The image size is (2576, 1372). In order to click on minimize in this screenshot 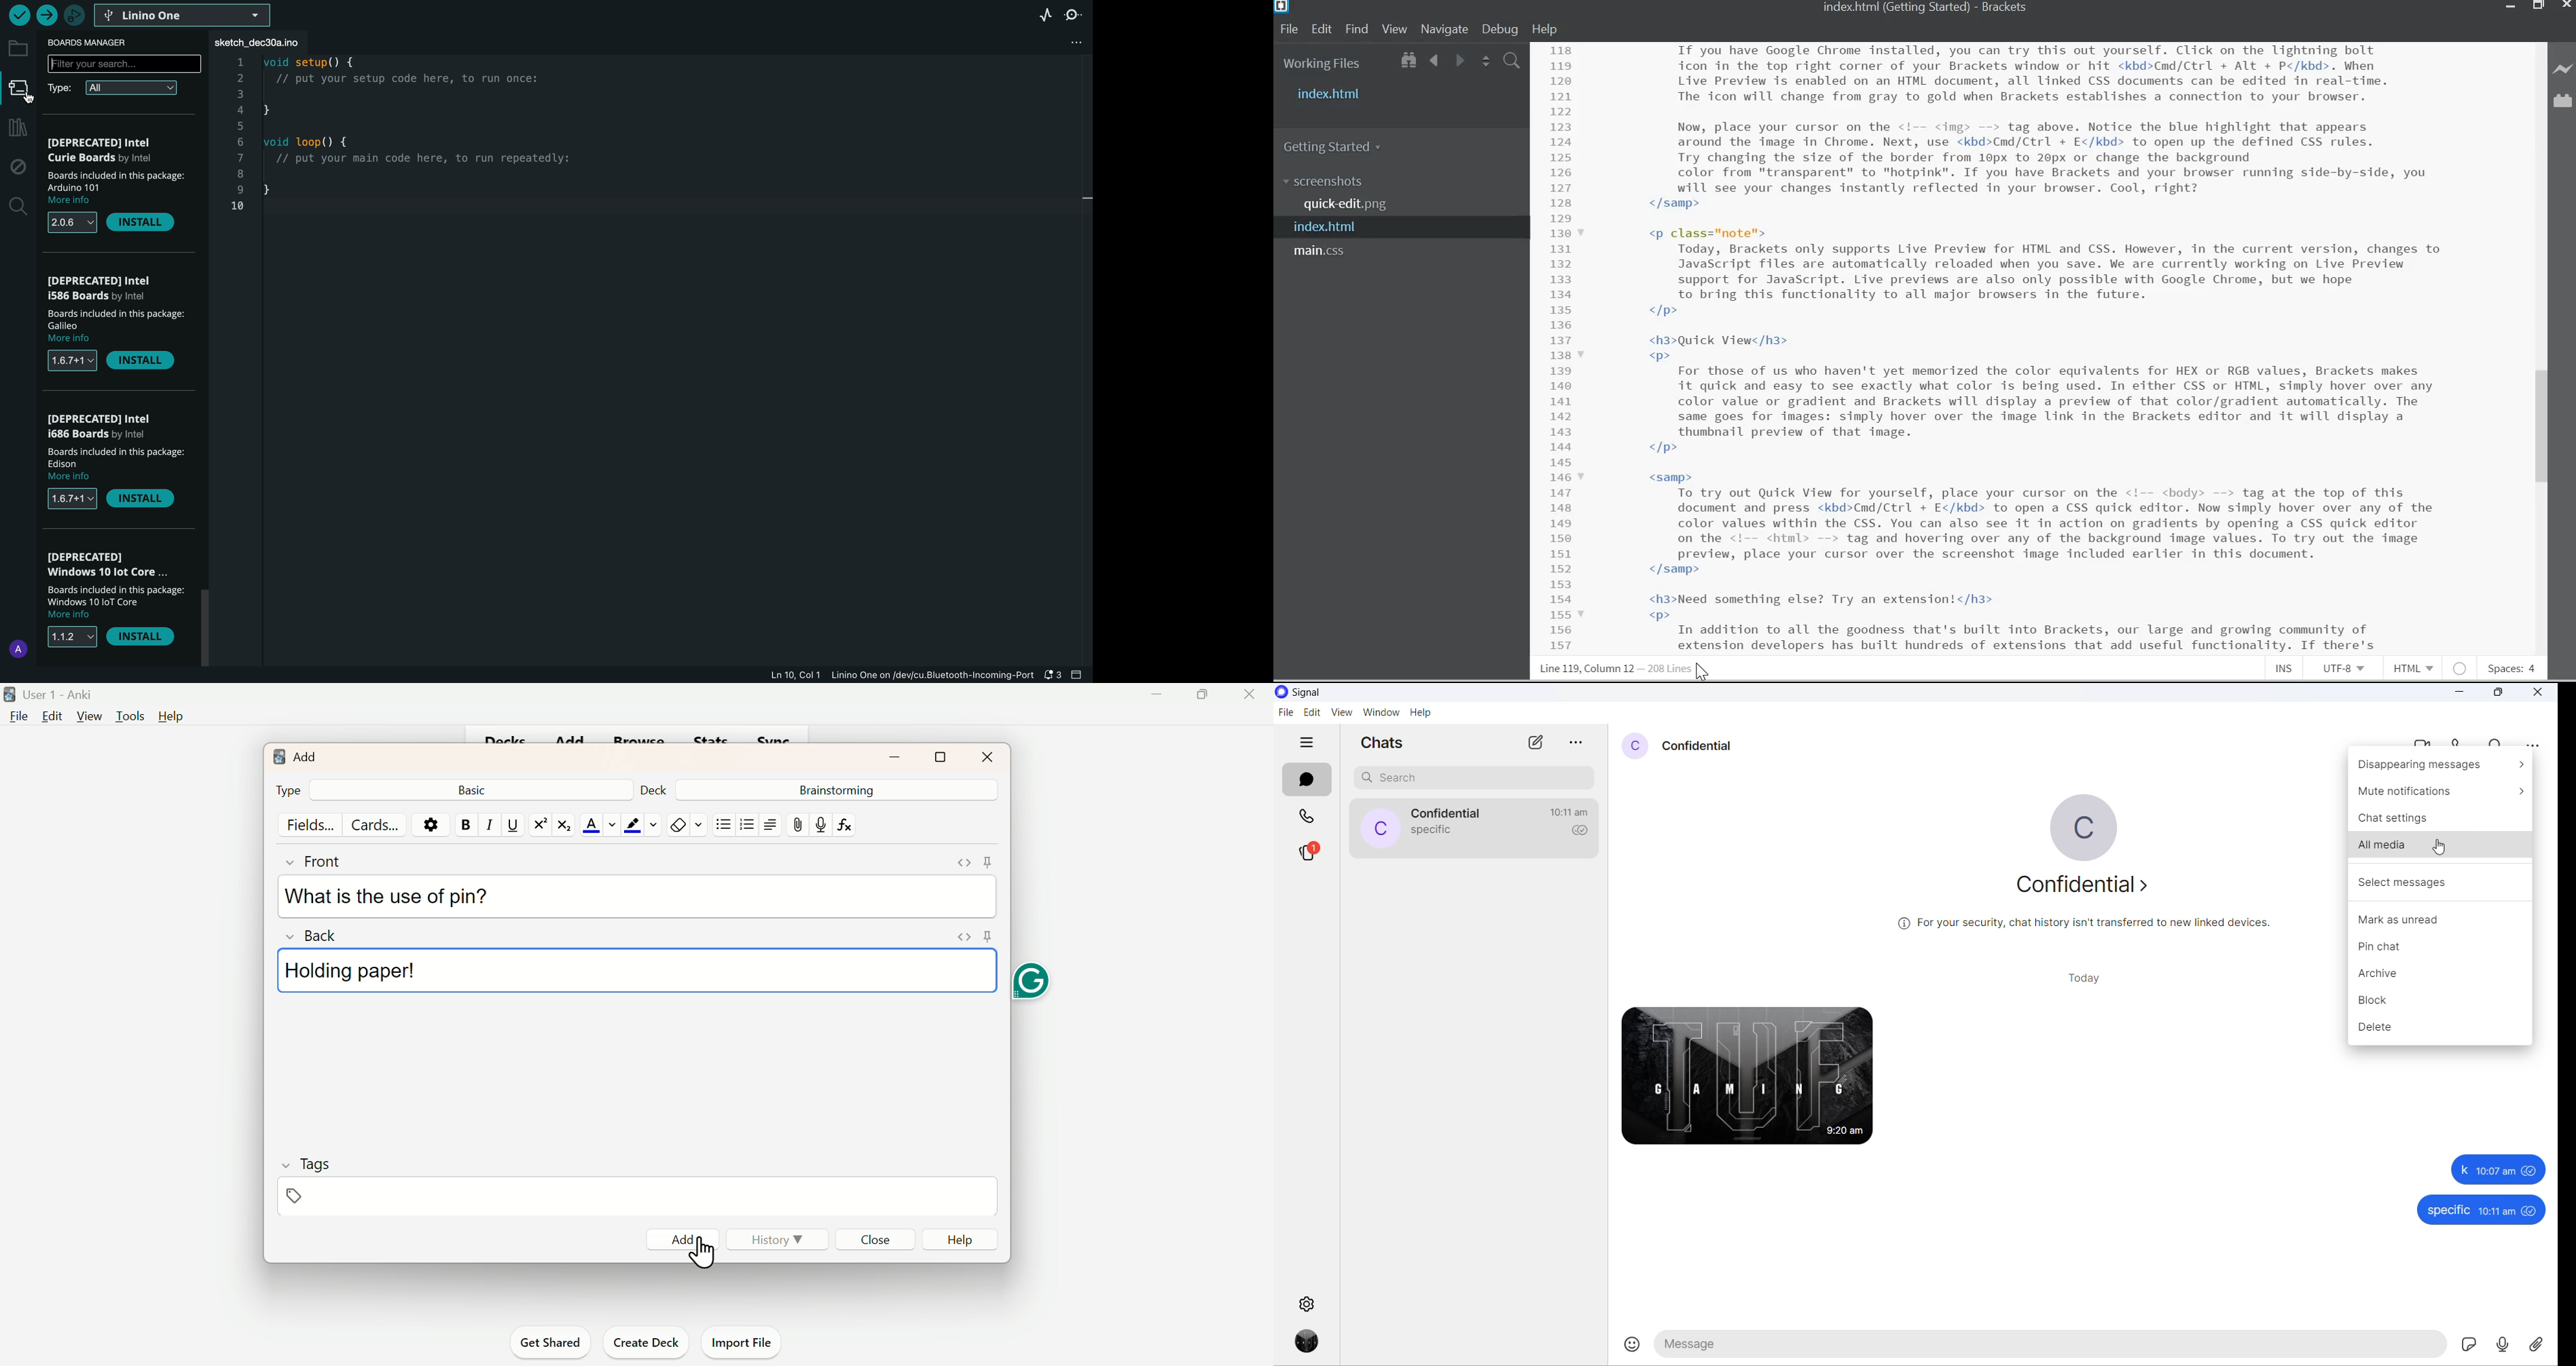, I will do `click(2508, 6)`.